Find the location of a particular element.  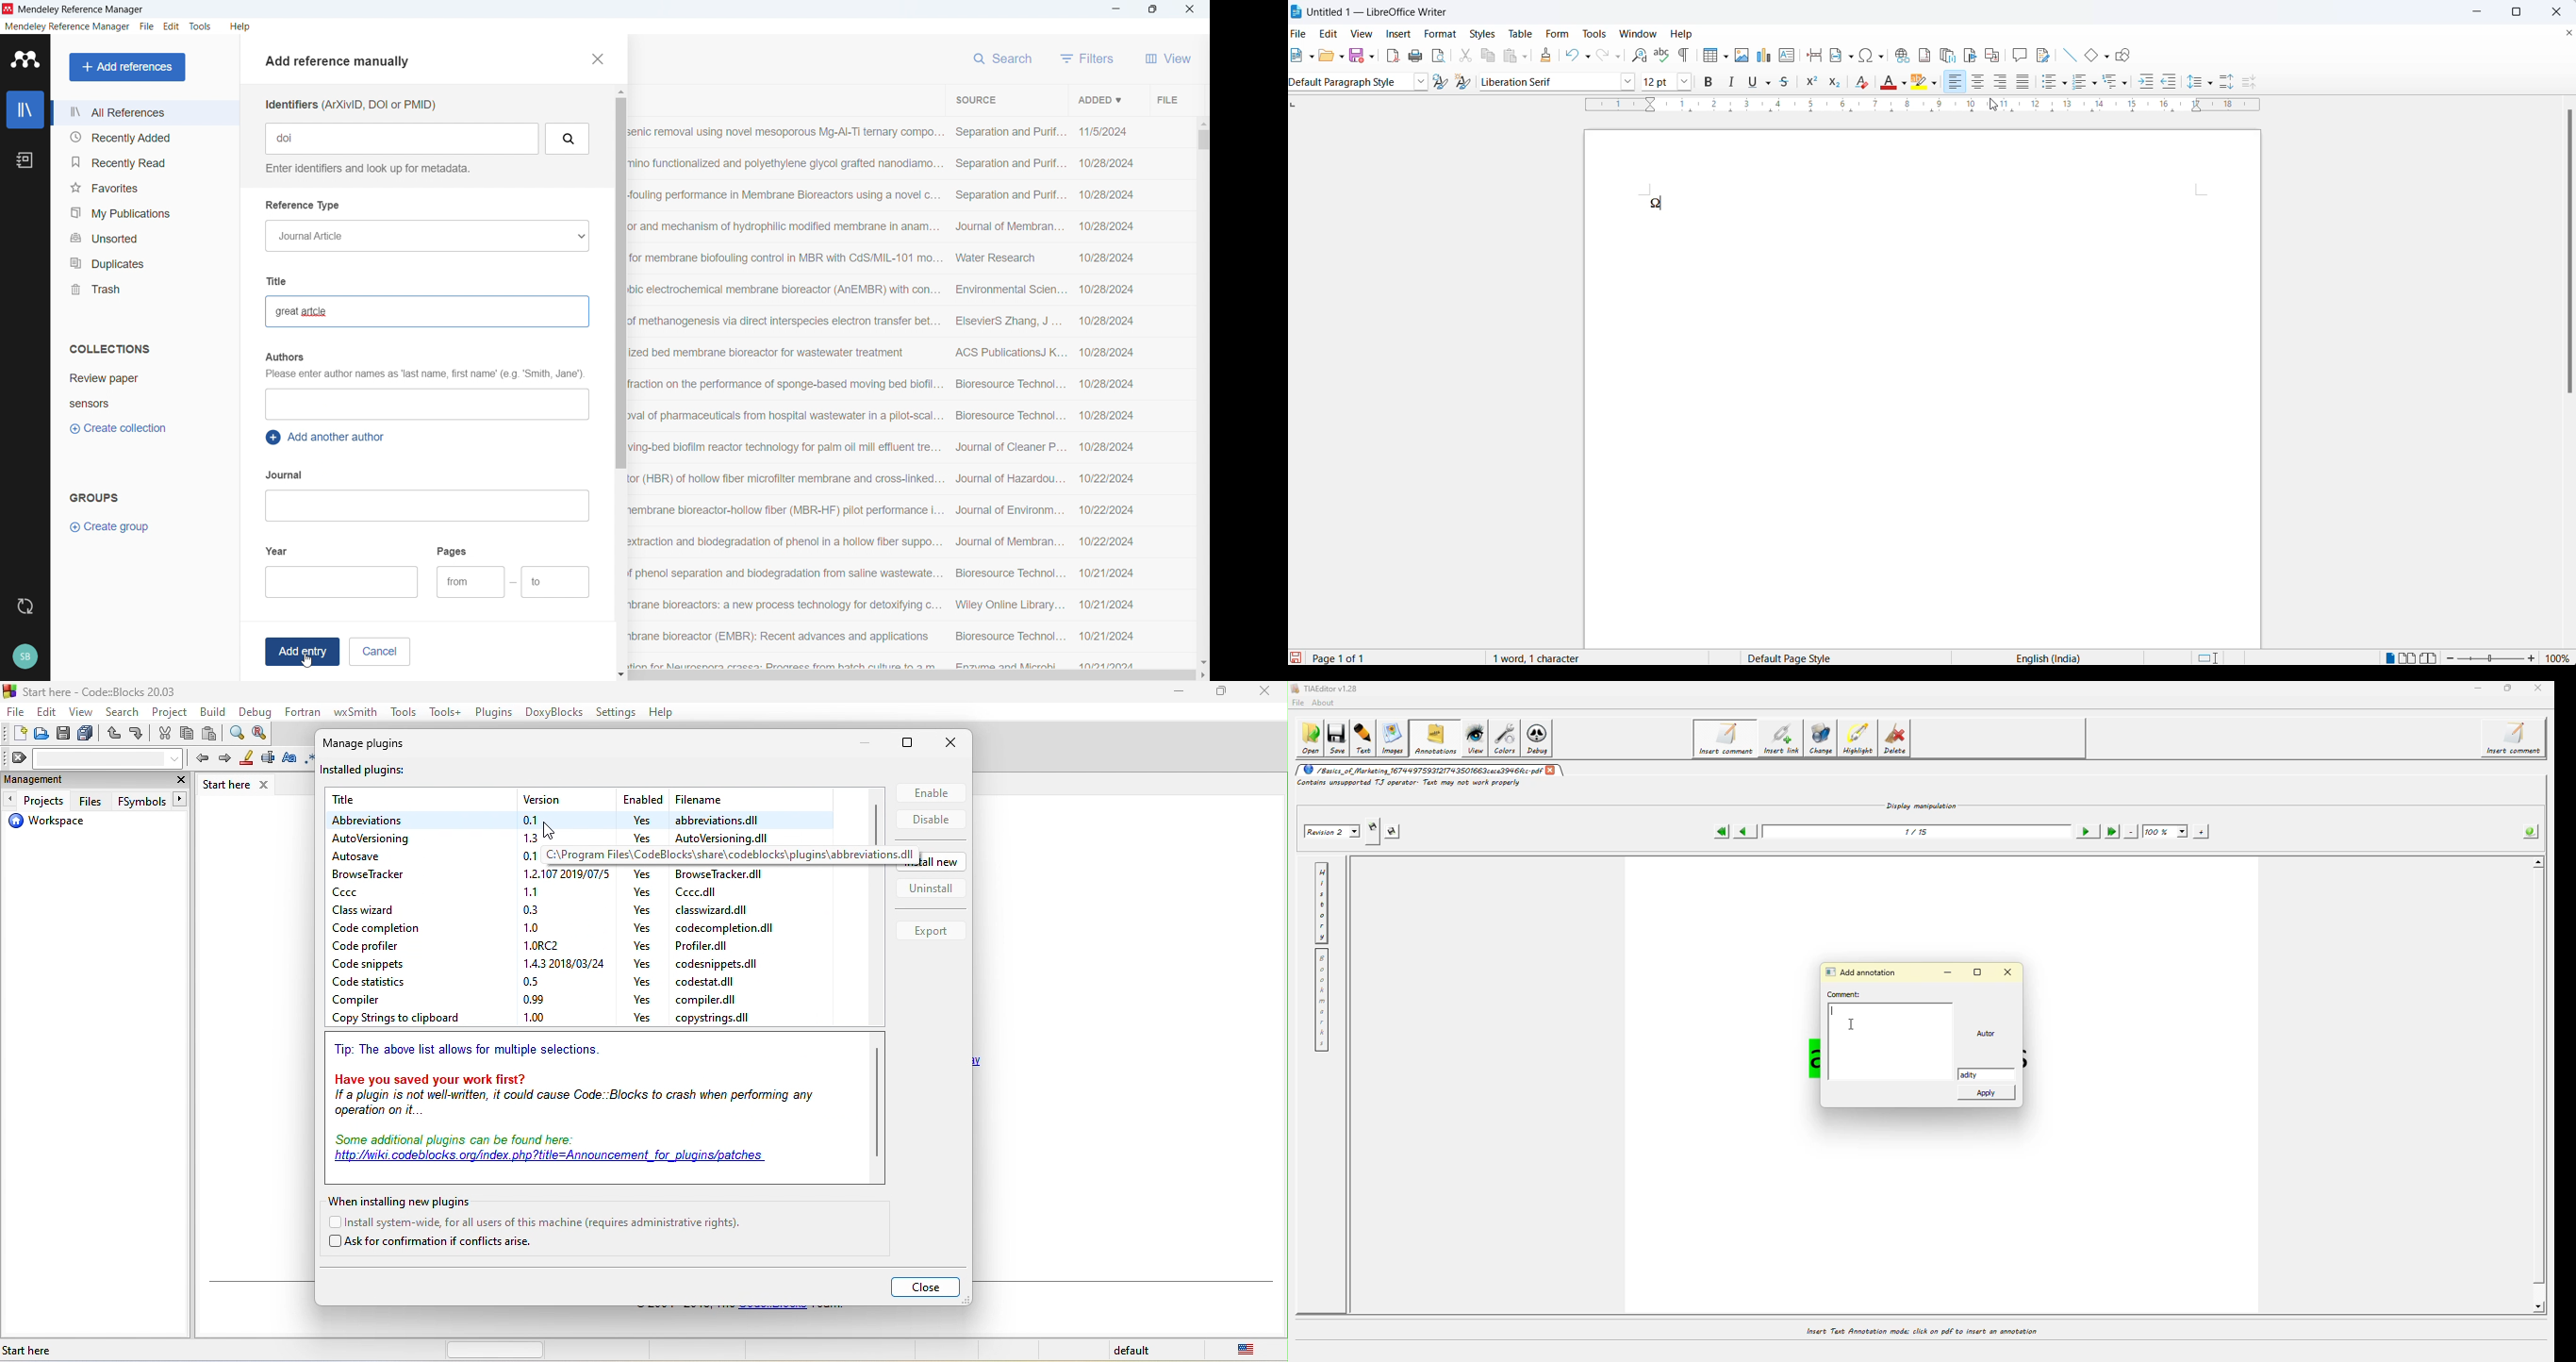

current page is located at coordinates (1342, 657).